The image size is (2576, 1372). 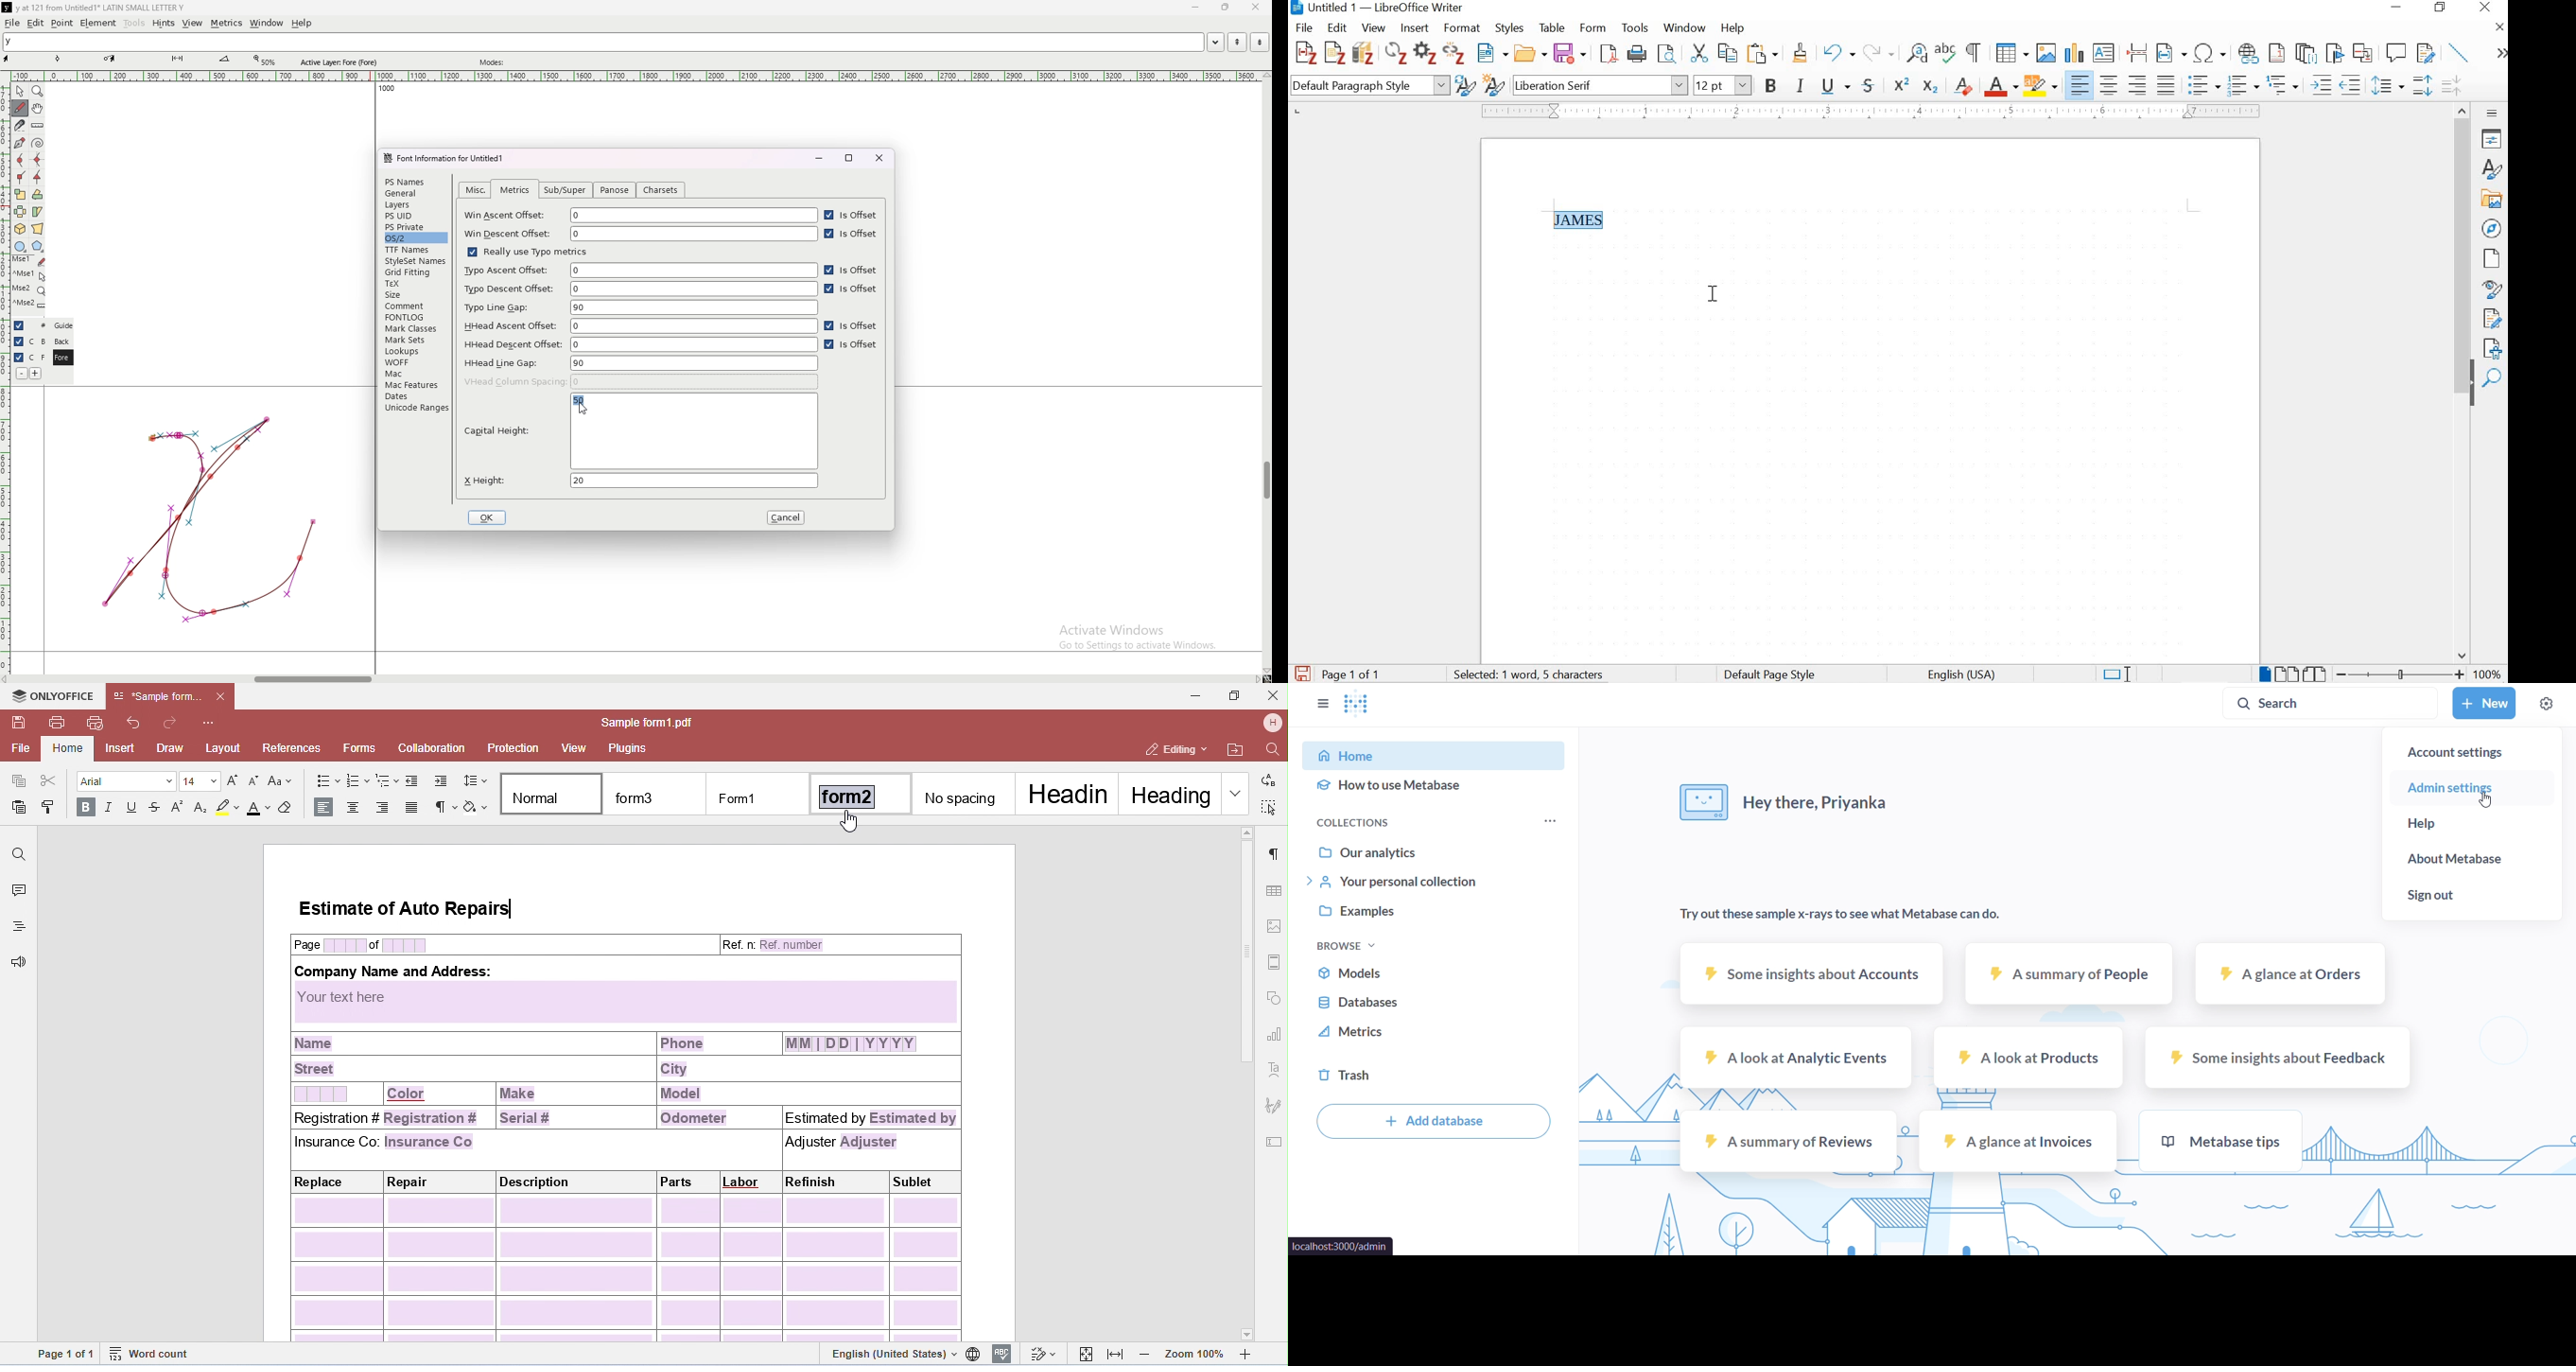 I want to click on insert line, so click(x=2460, y=52).